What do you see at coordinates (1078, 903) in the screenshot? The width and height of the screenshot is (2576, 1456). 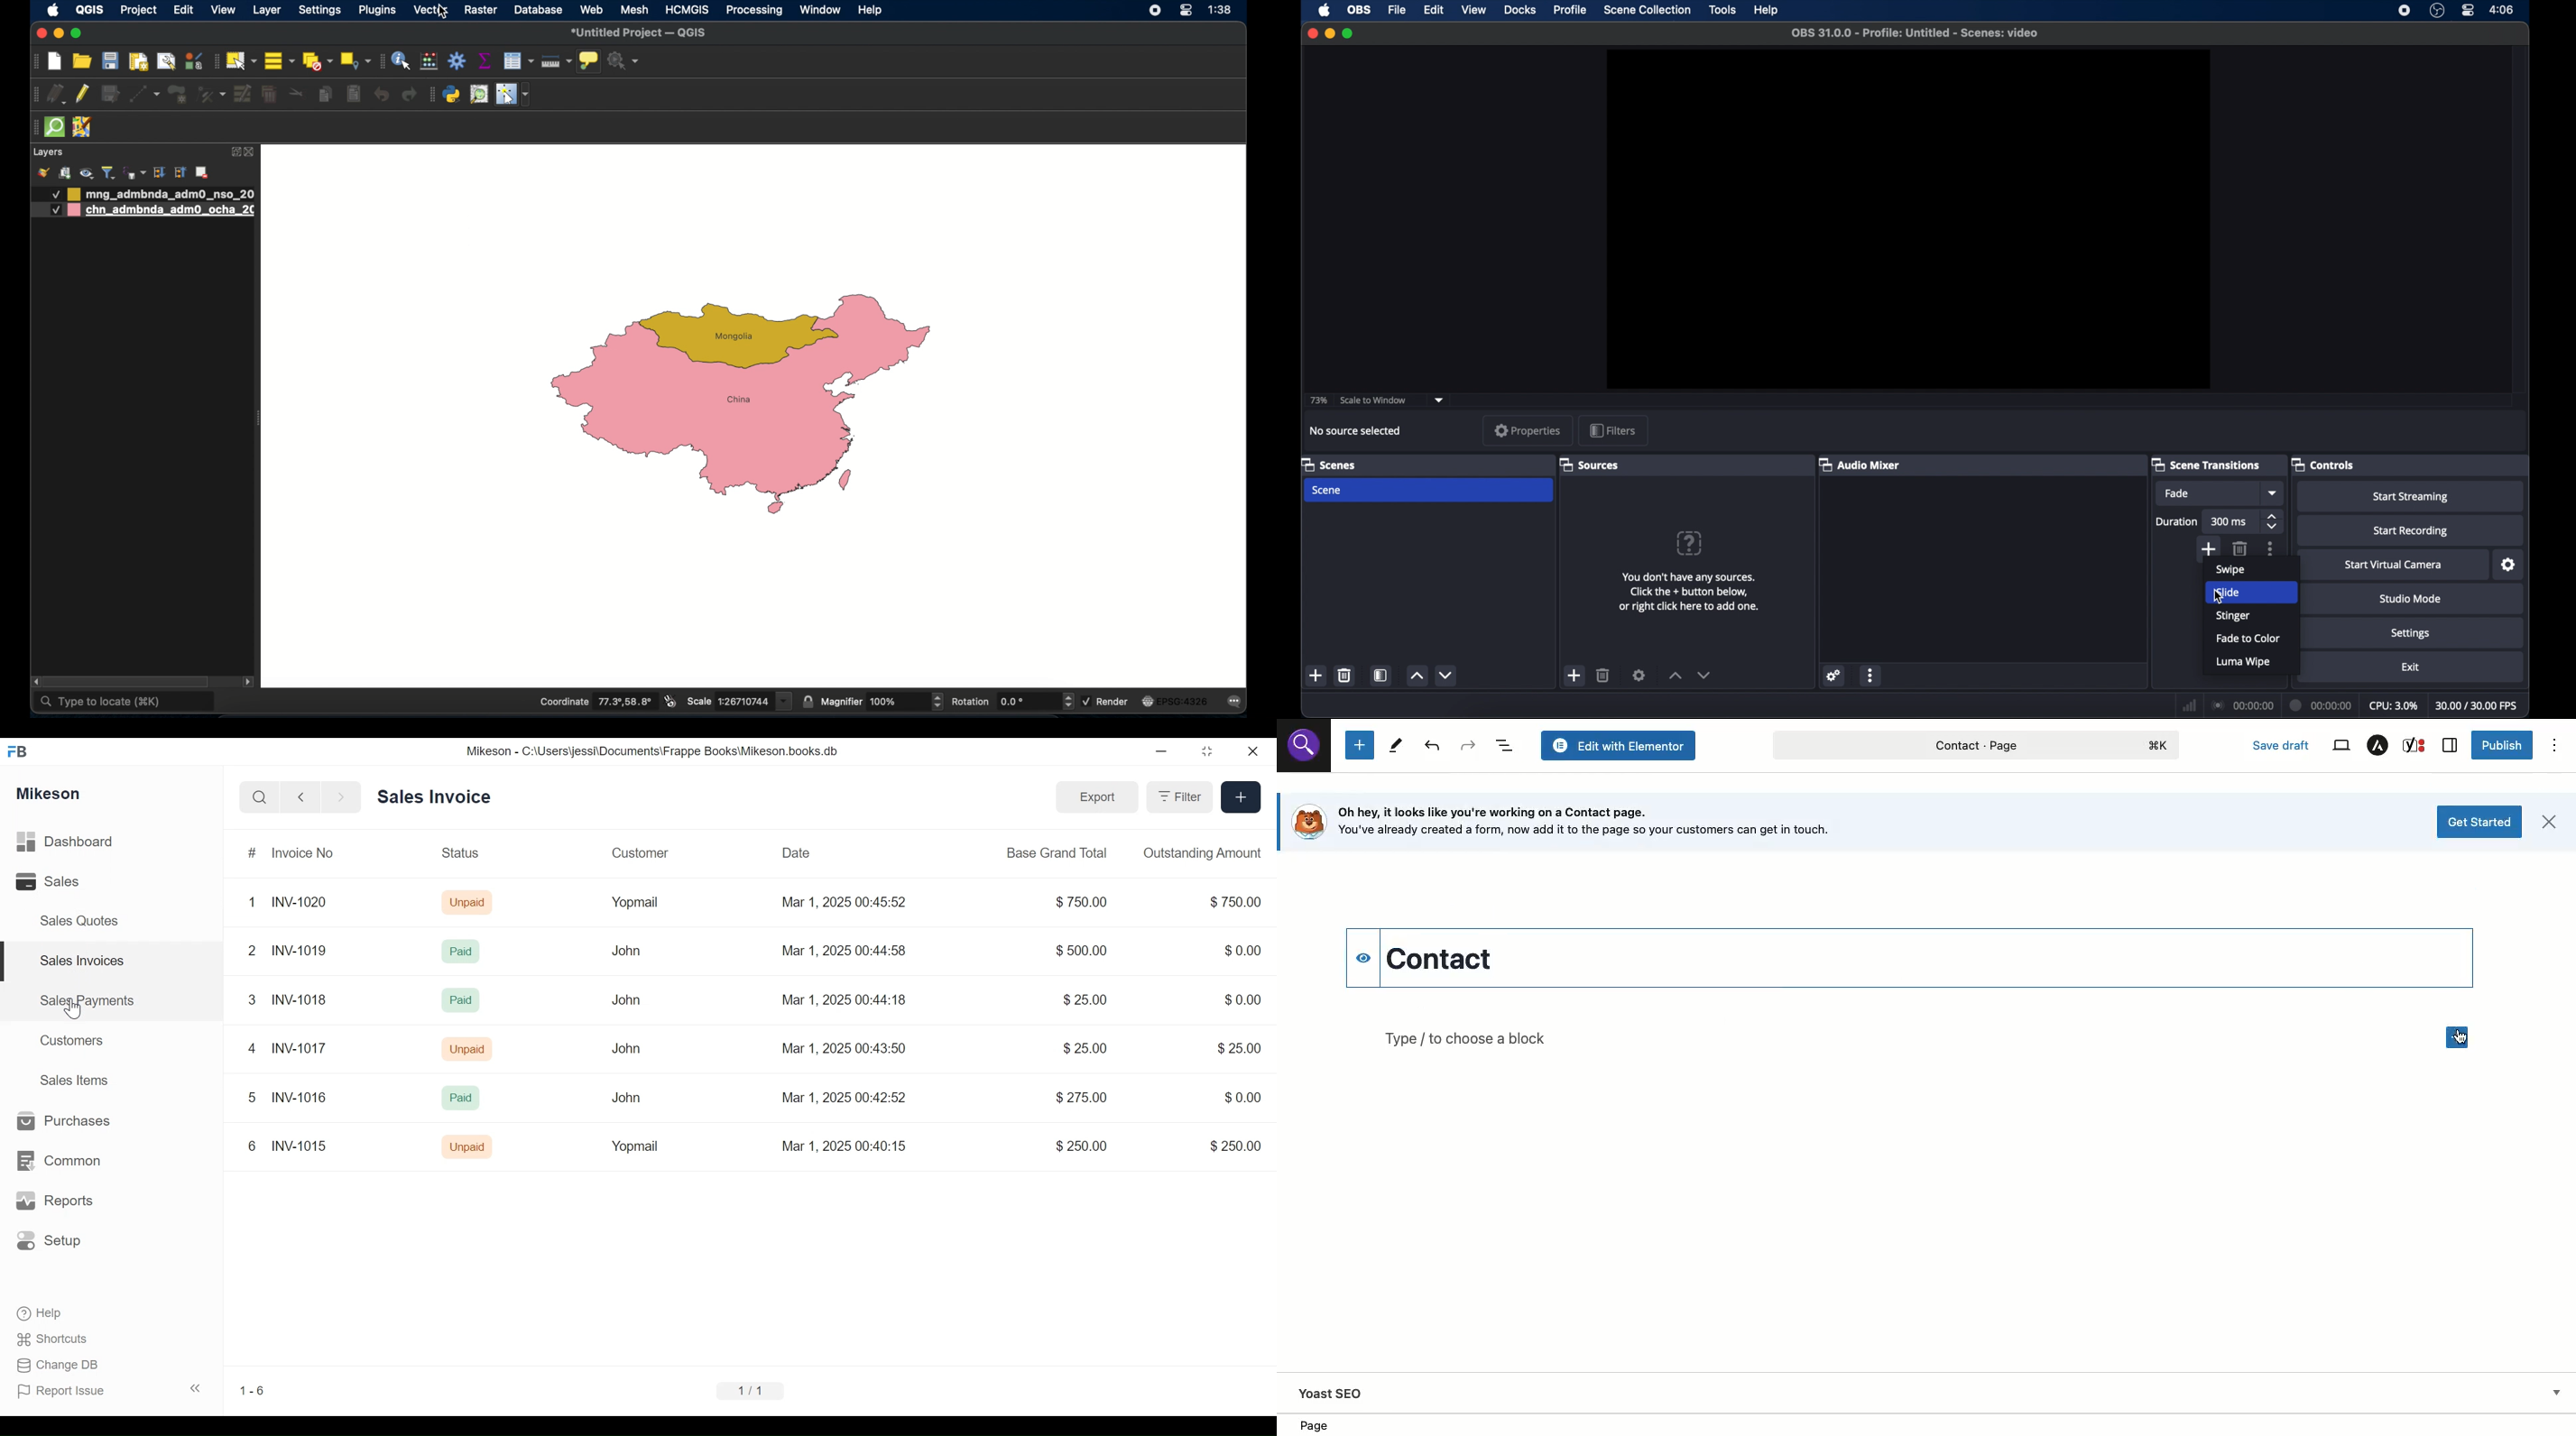 I see `$ 750.00` at bounding box center [1078, 903].